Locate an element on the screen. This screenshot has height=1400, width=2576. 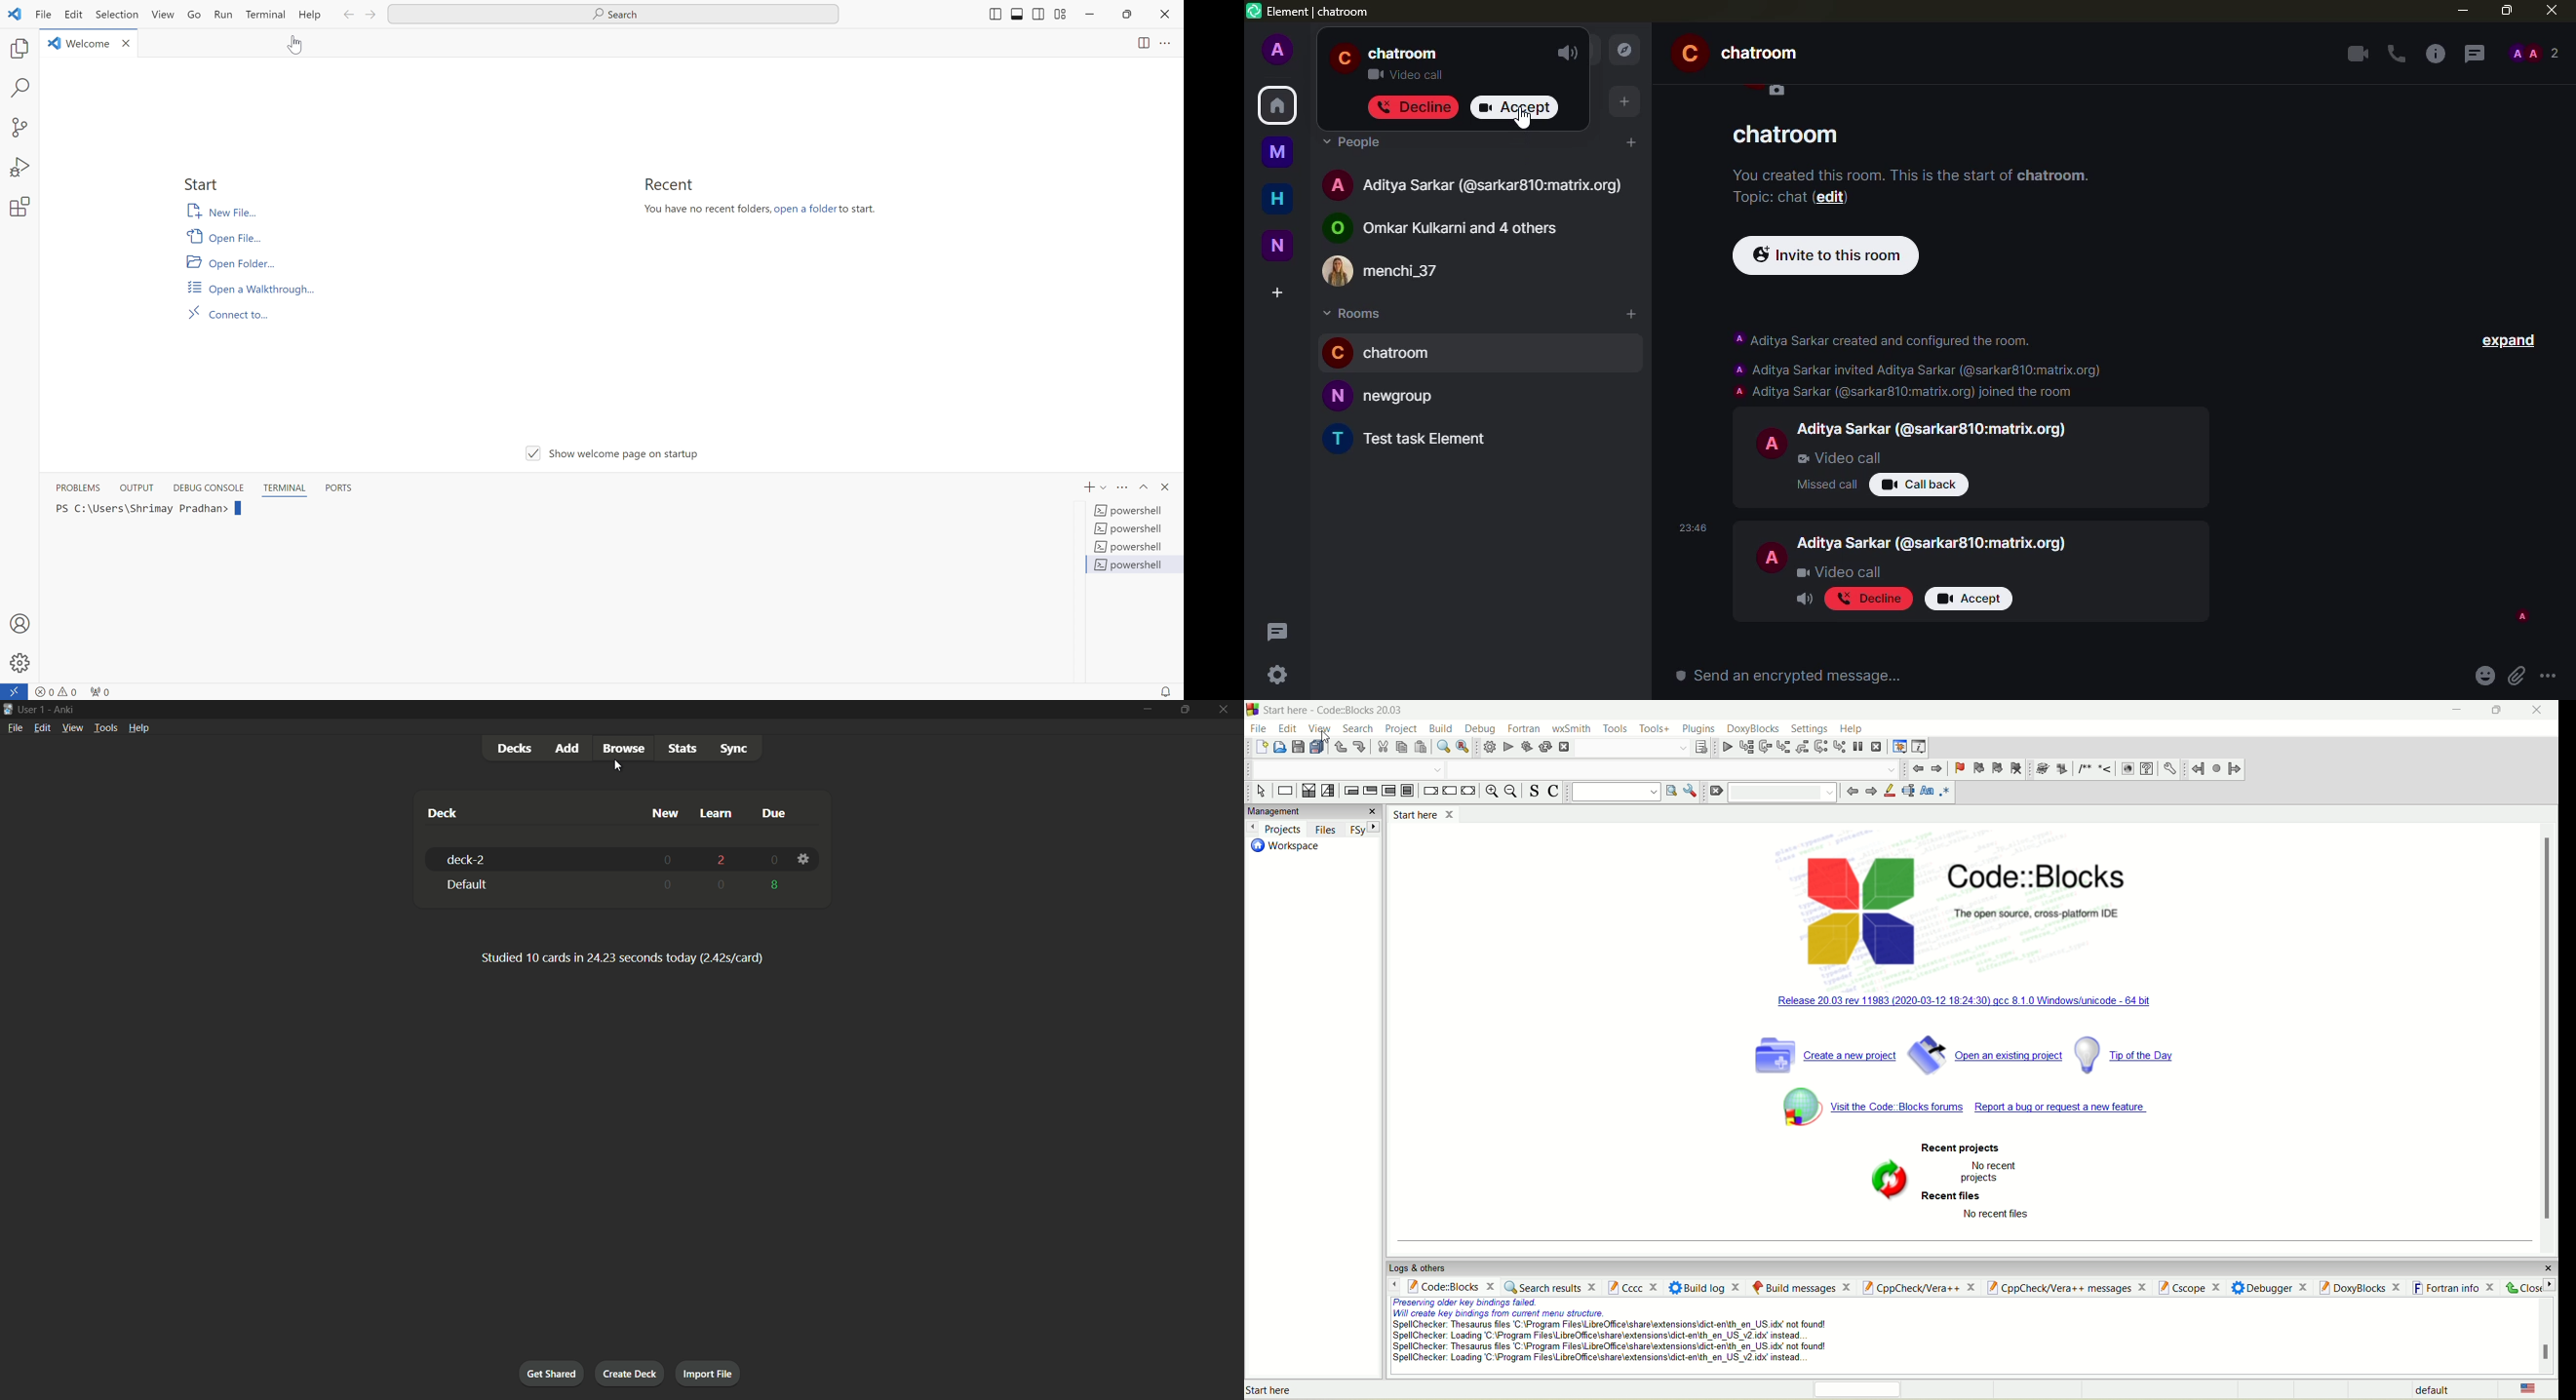
You created this room. This is the start of chatroom. is located at coordinates (1905, 173).